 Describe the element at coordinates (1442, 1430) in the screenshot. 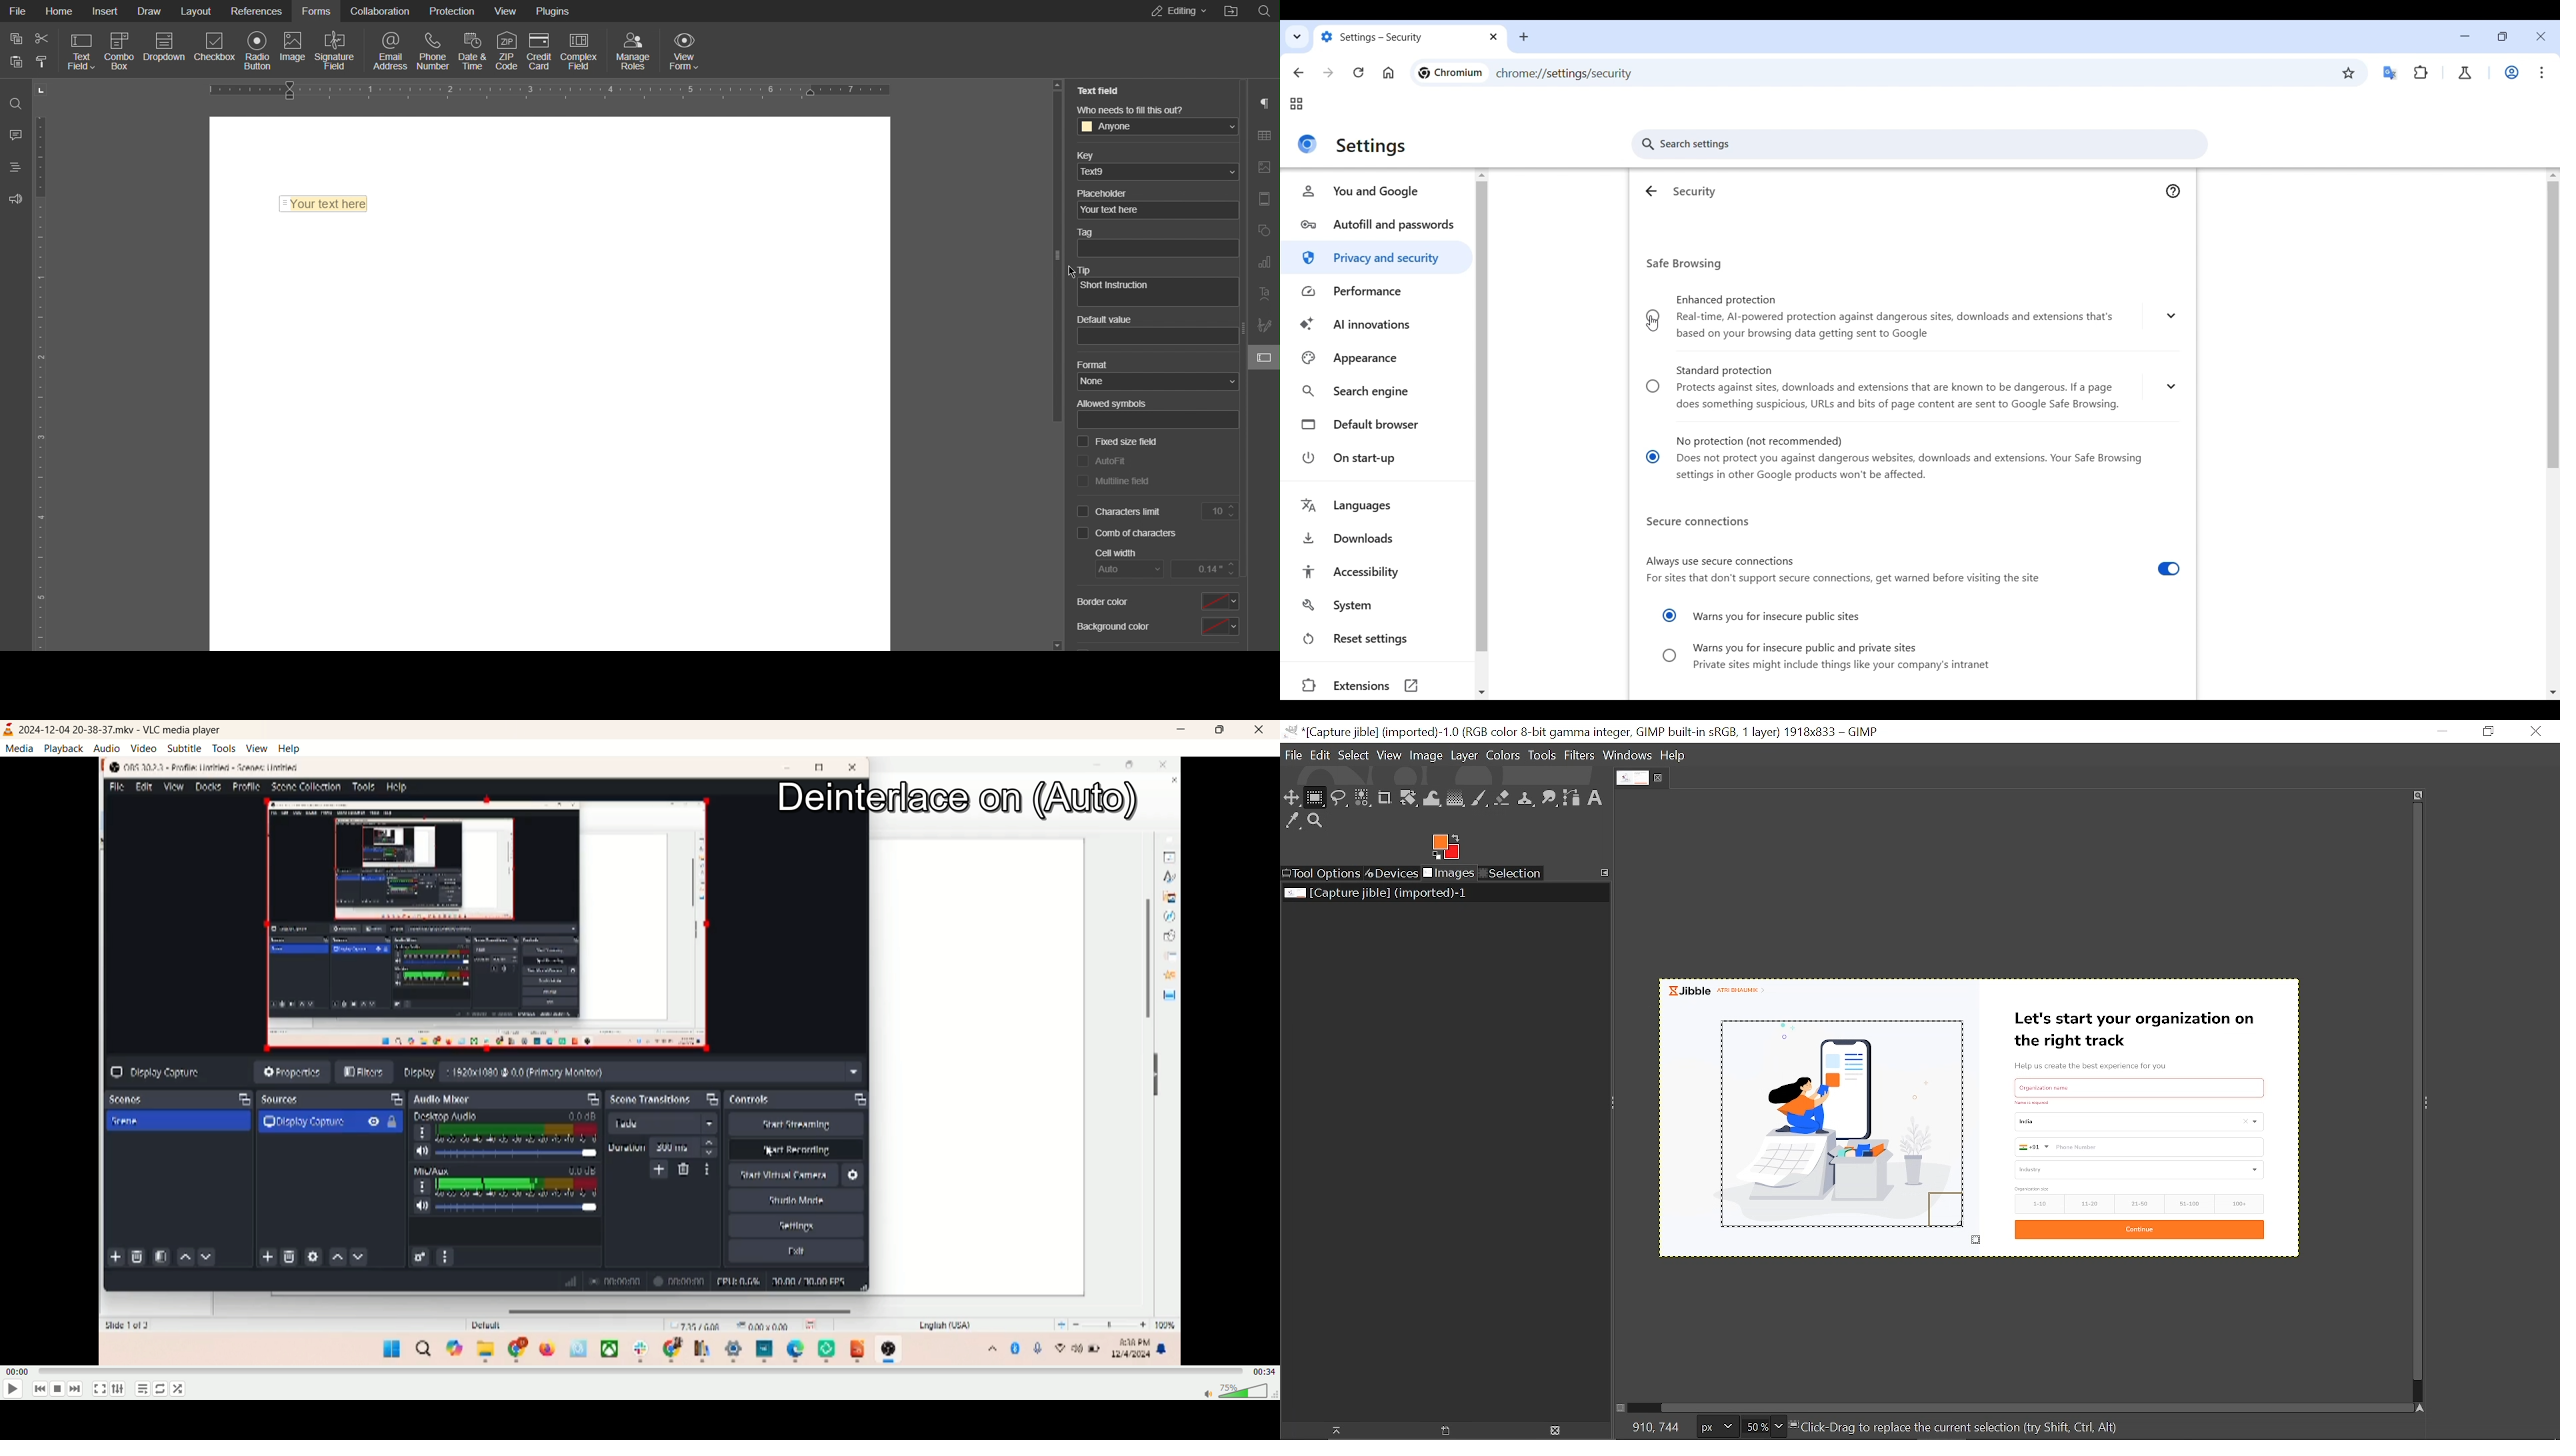

I see `Create new display for this image` at that location.